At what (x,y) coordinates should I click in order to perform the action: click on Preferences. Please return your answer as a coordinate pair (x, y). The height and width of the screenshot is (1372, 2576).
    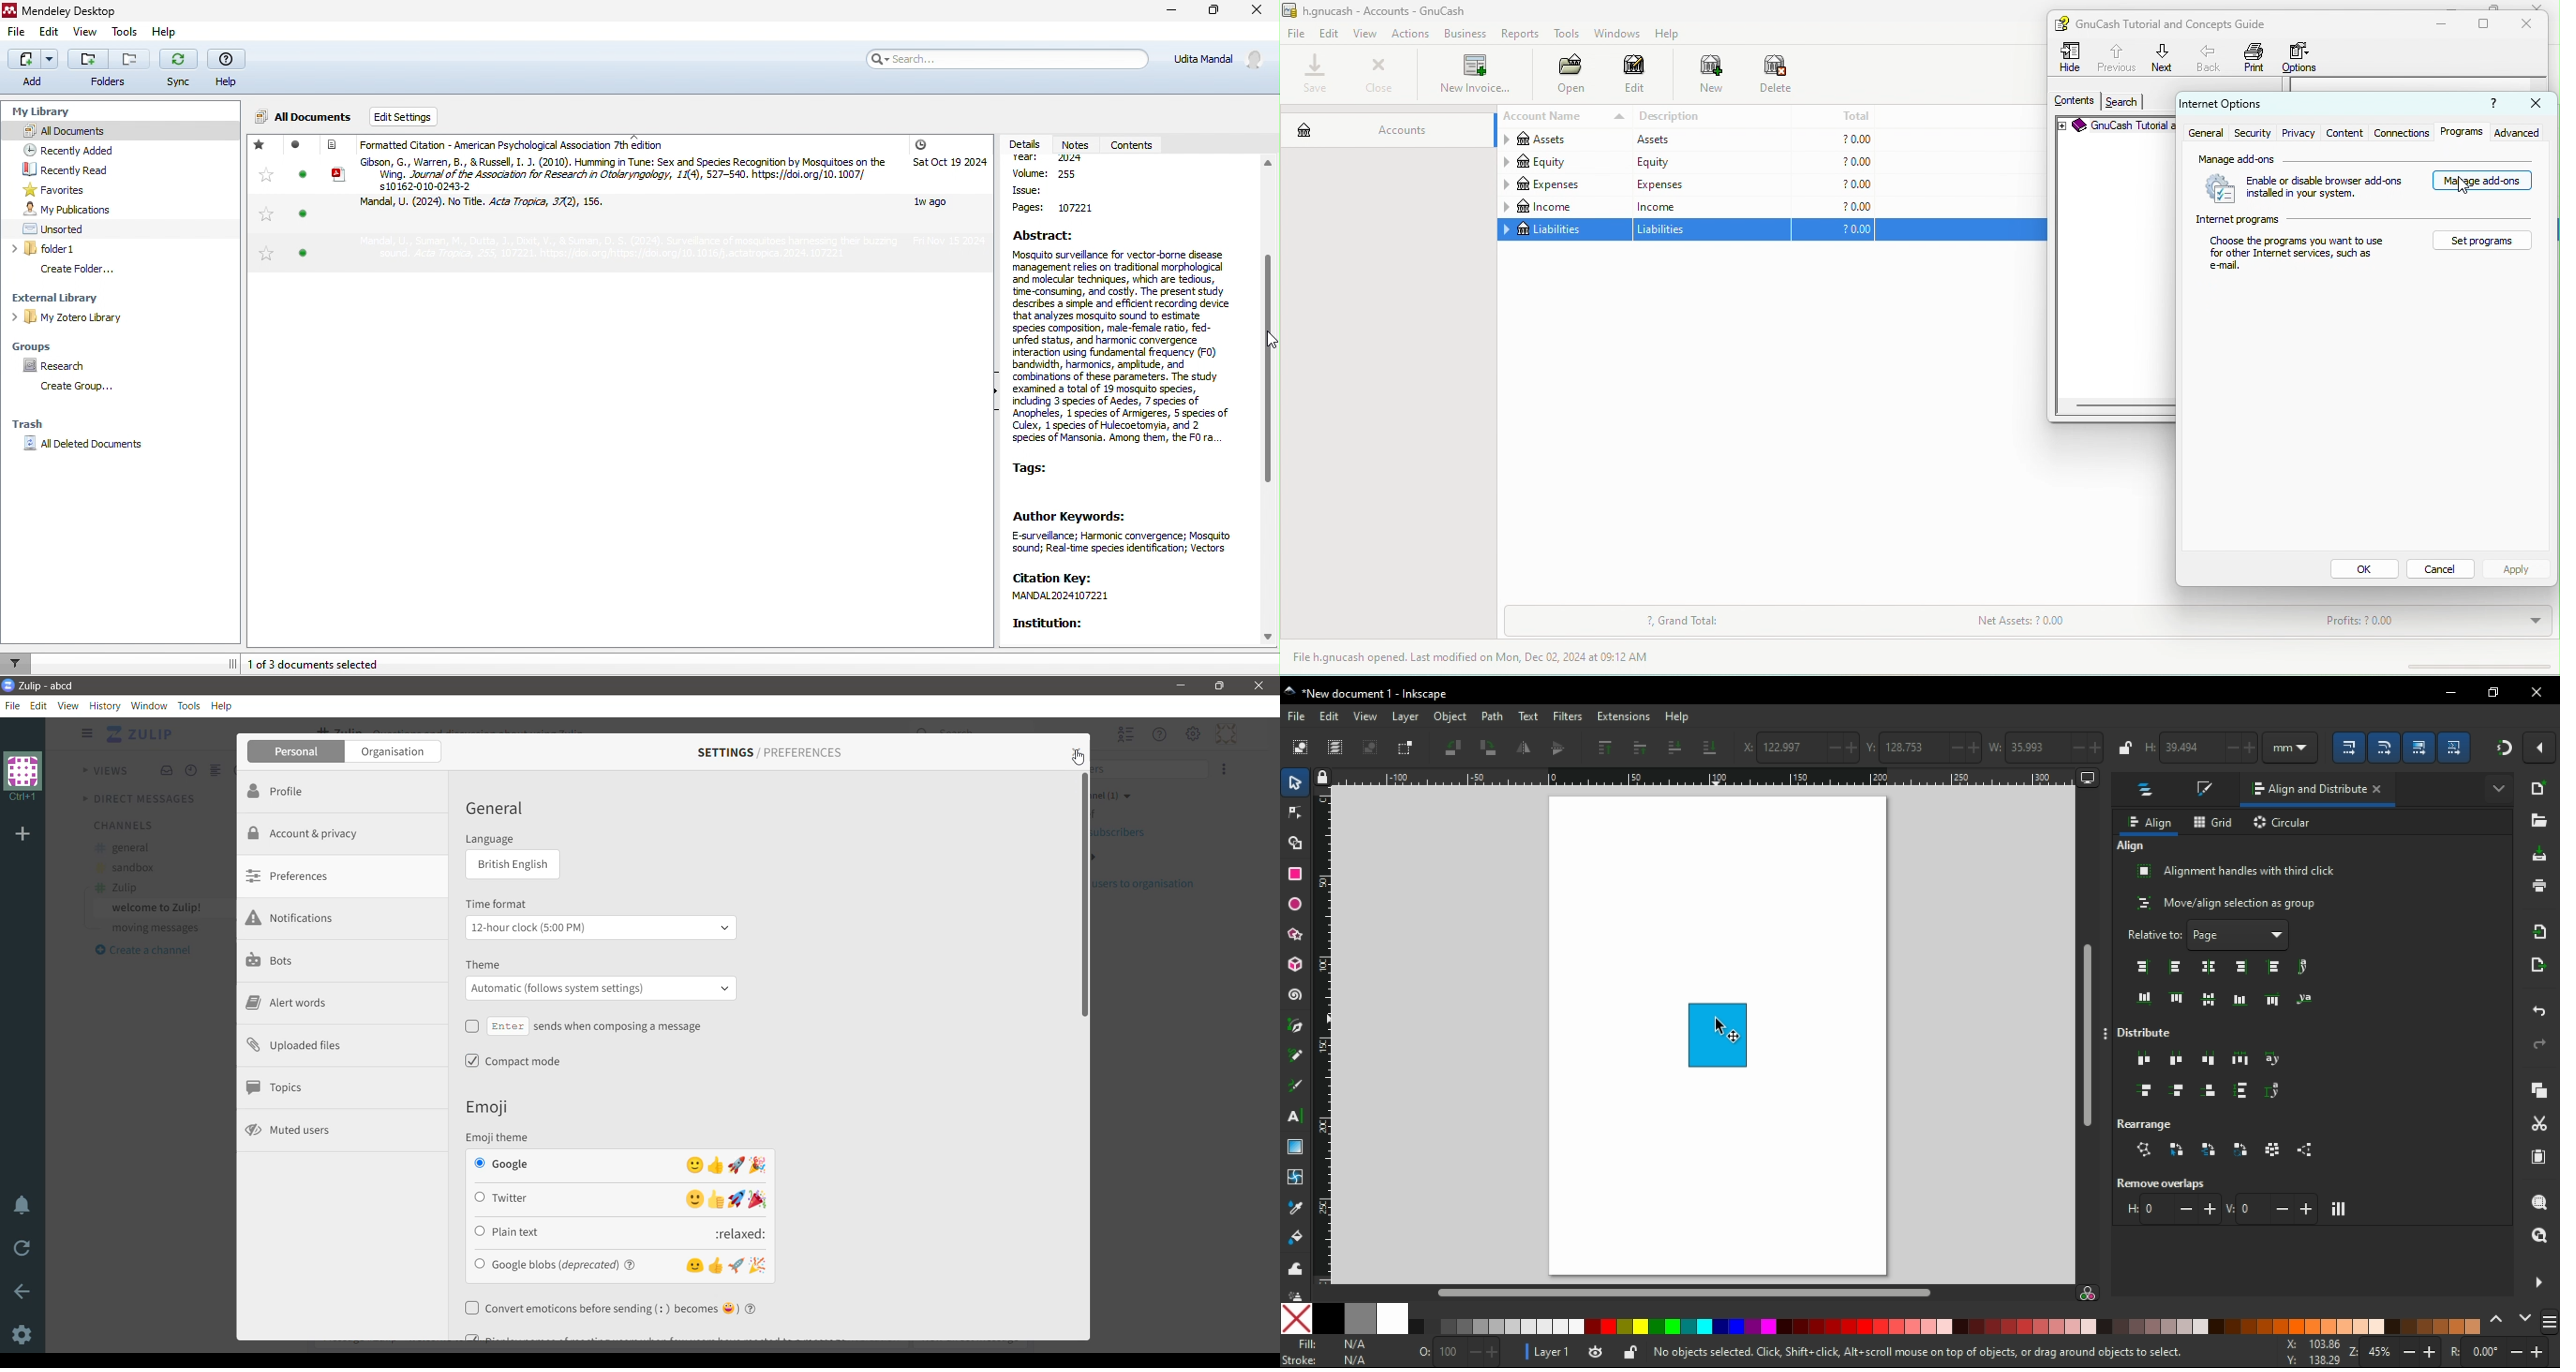
    Looking at the image, I should click on (301, 876).